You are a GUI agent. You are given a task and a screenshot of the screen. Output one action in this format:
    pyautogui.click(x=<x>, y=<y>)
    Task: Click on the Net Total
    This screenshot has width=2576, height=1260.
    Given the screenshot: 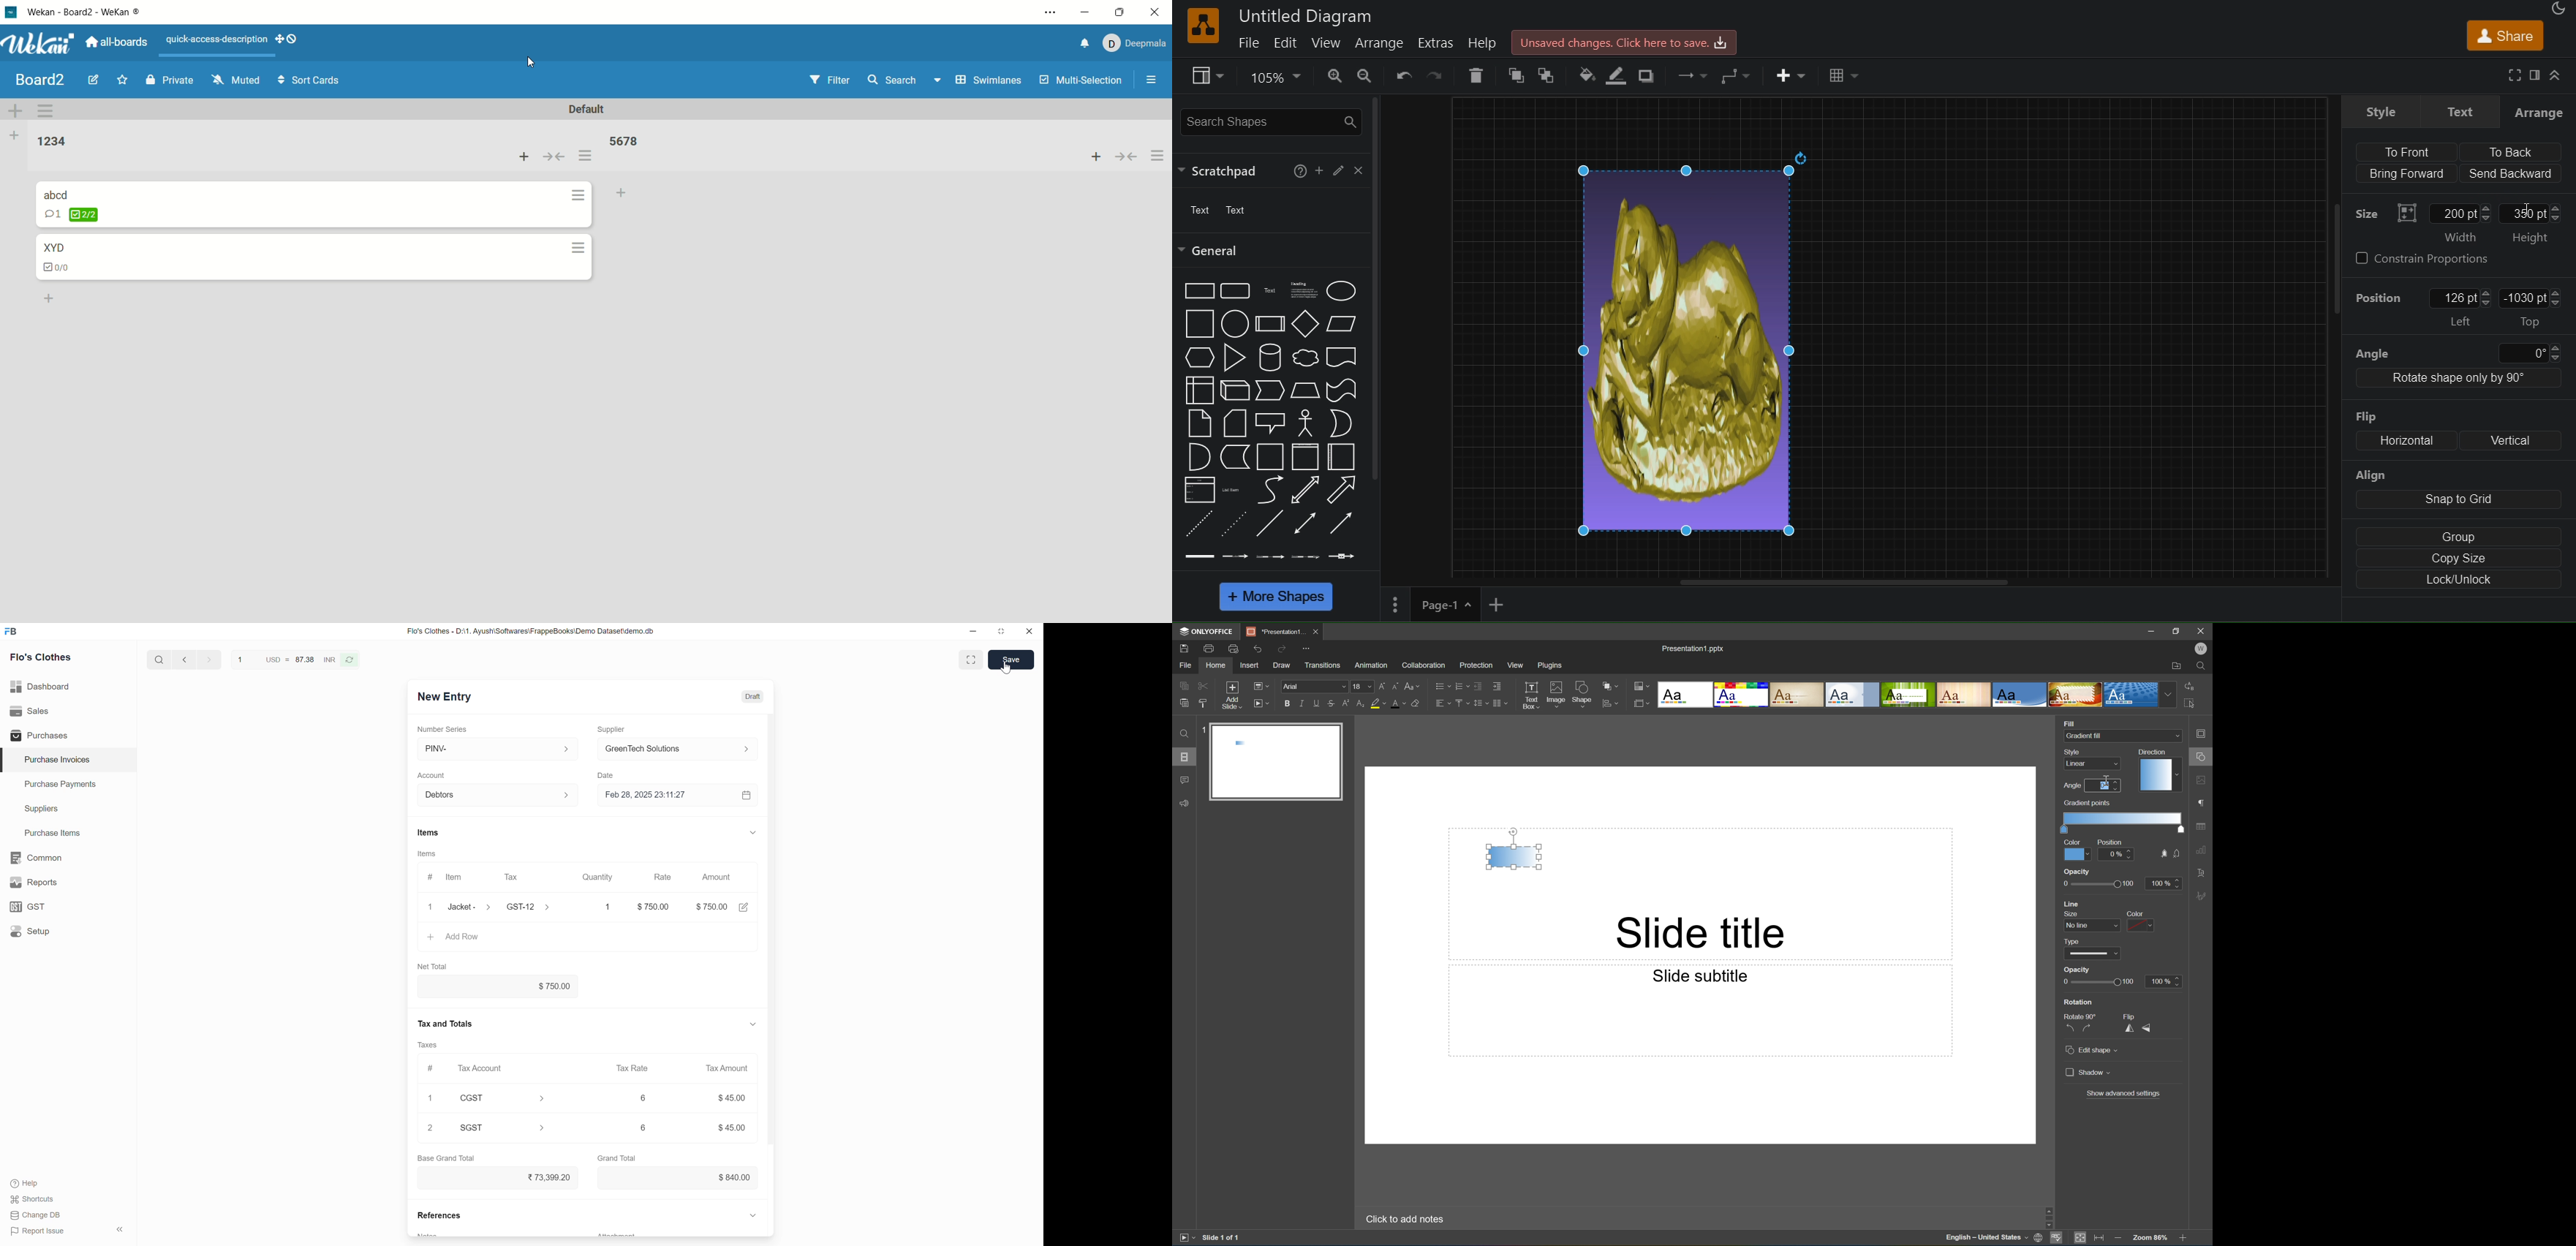 What is the action you would take?
    pyautogui.click(x=433, y=967)
    